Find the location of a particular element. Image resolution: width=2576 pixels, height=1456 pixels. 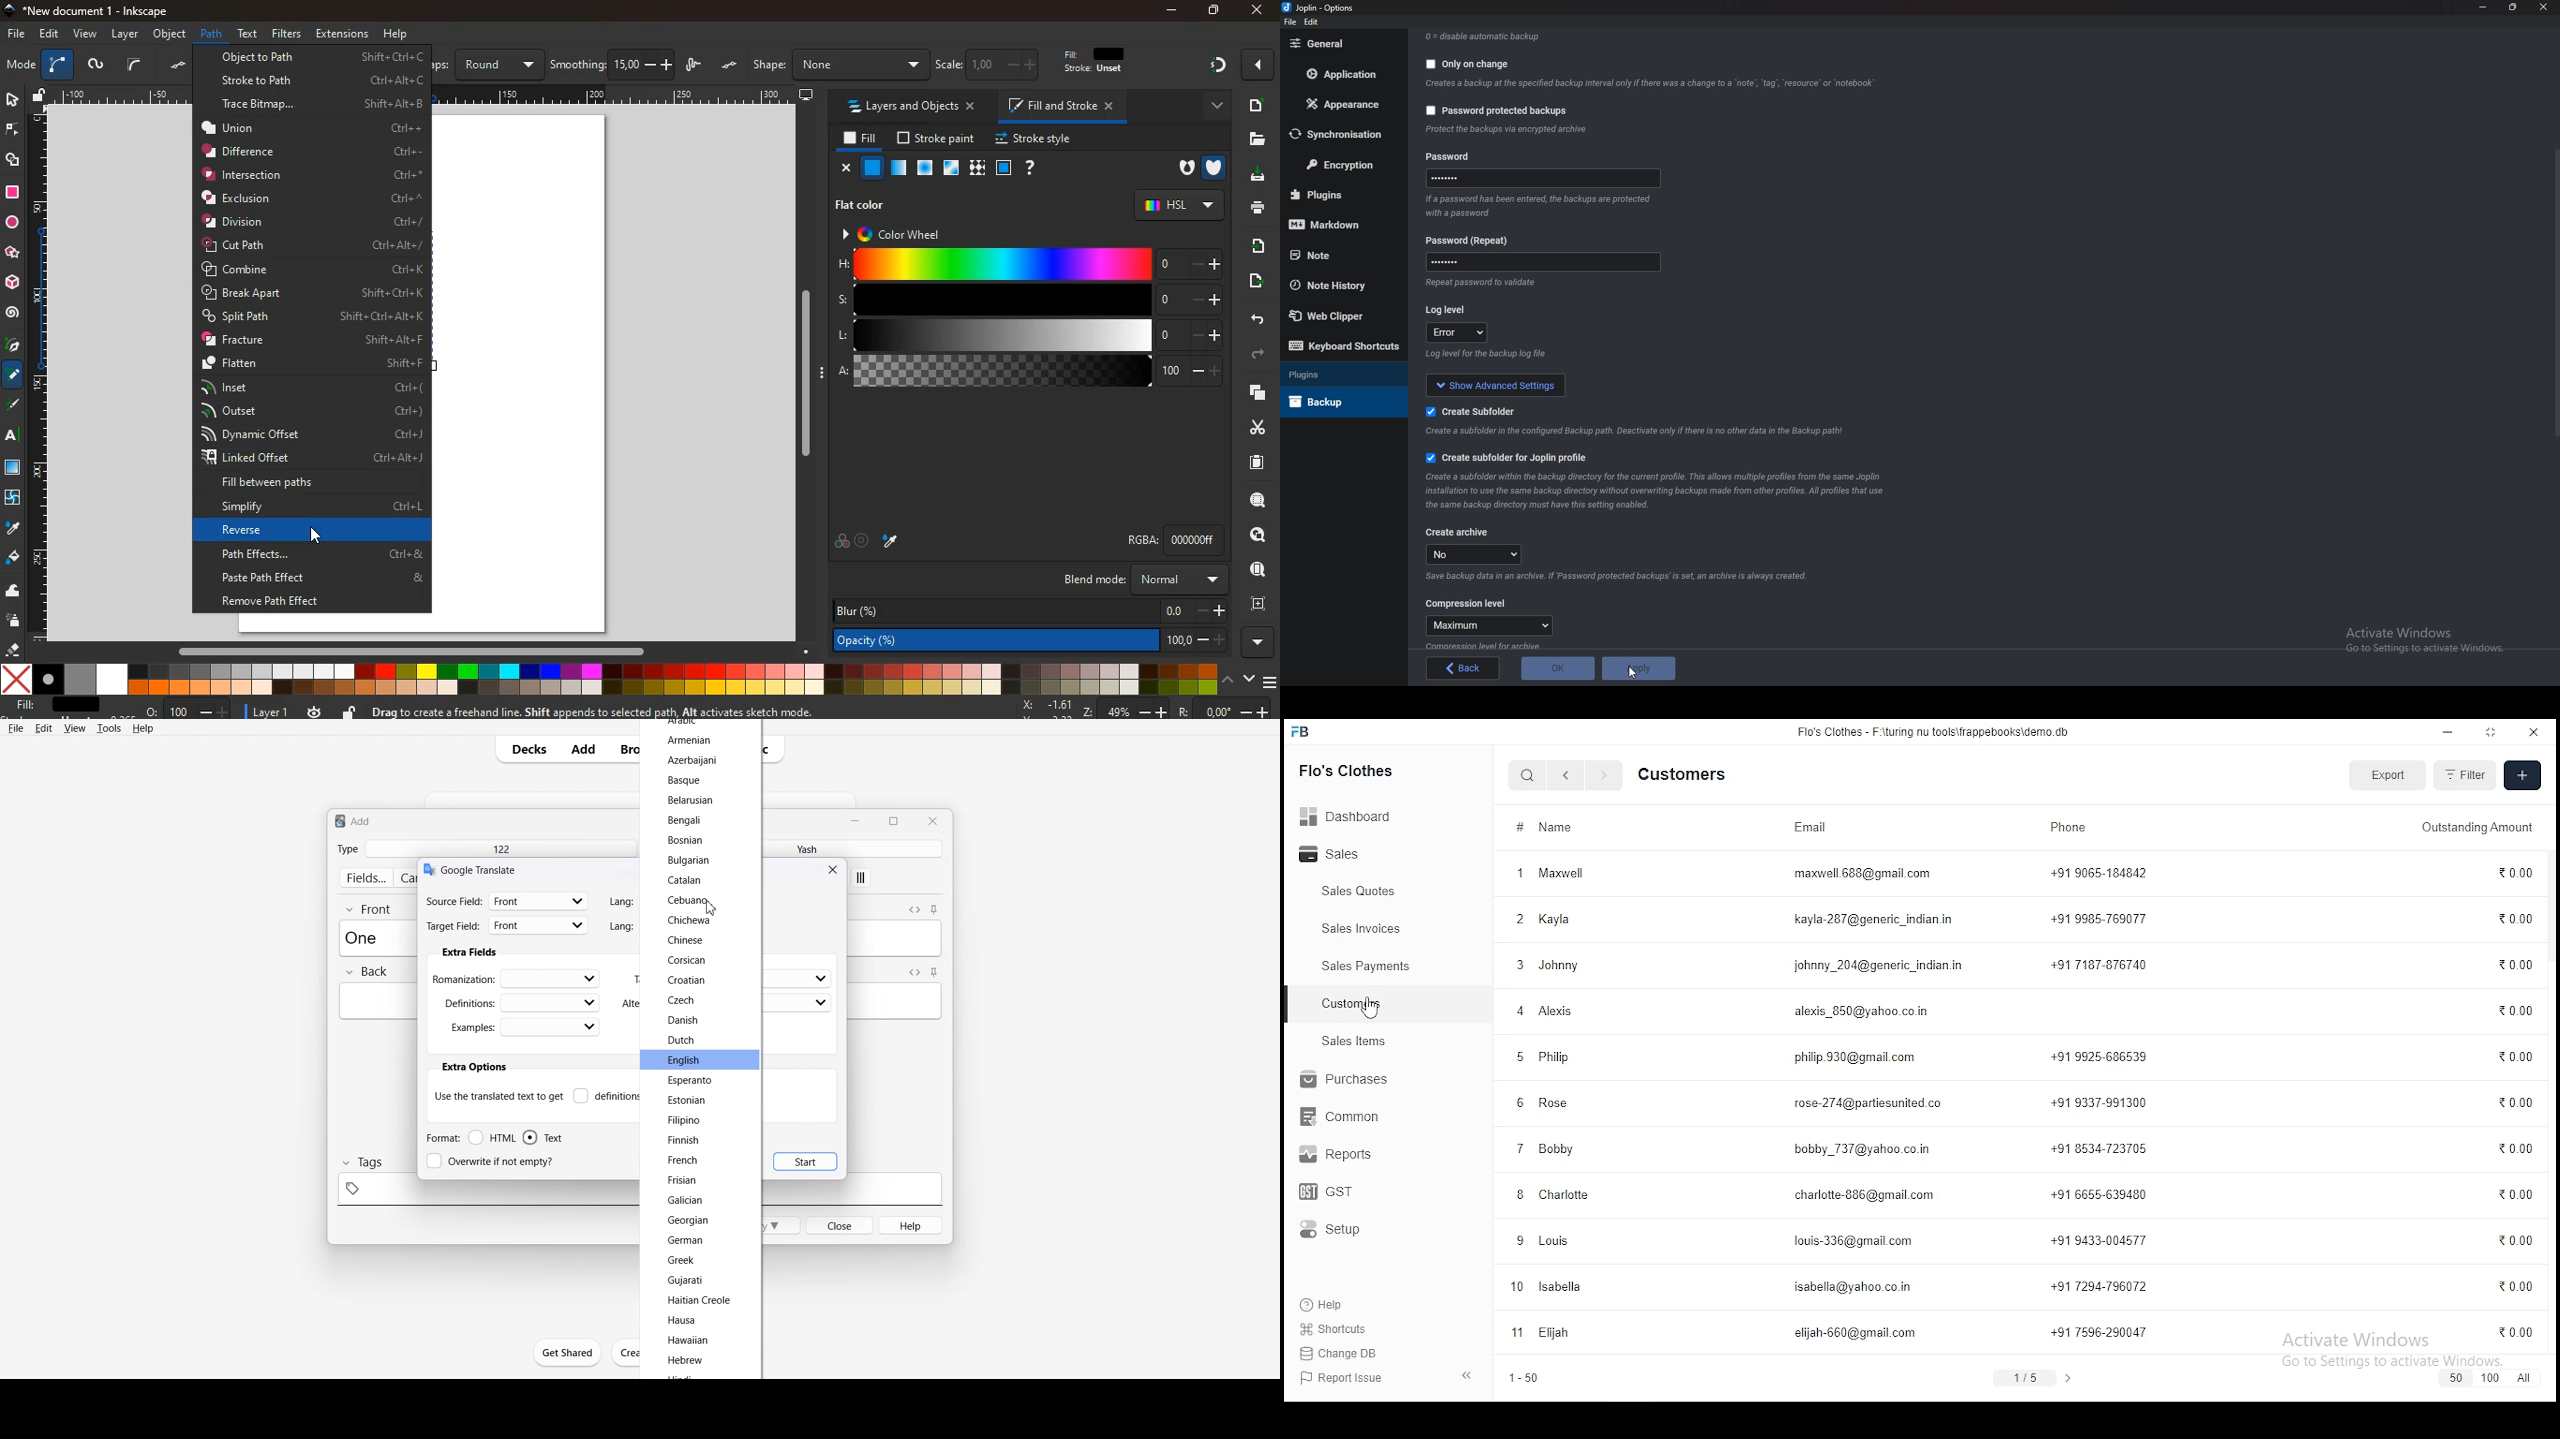

shield is located at coordinates (1215, 168).